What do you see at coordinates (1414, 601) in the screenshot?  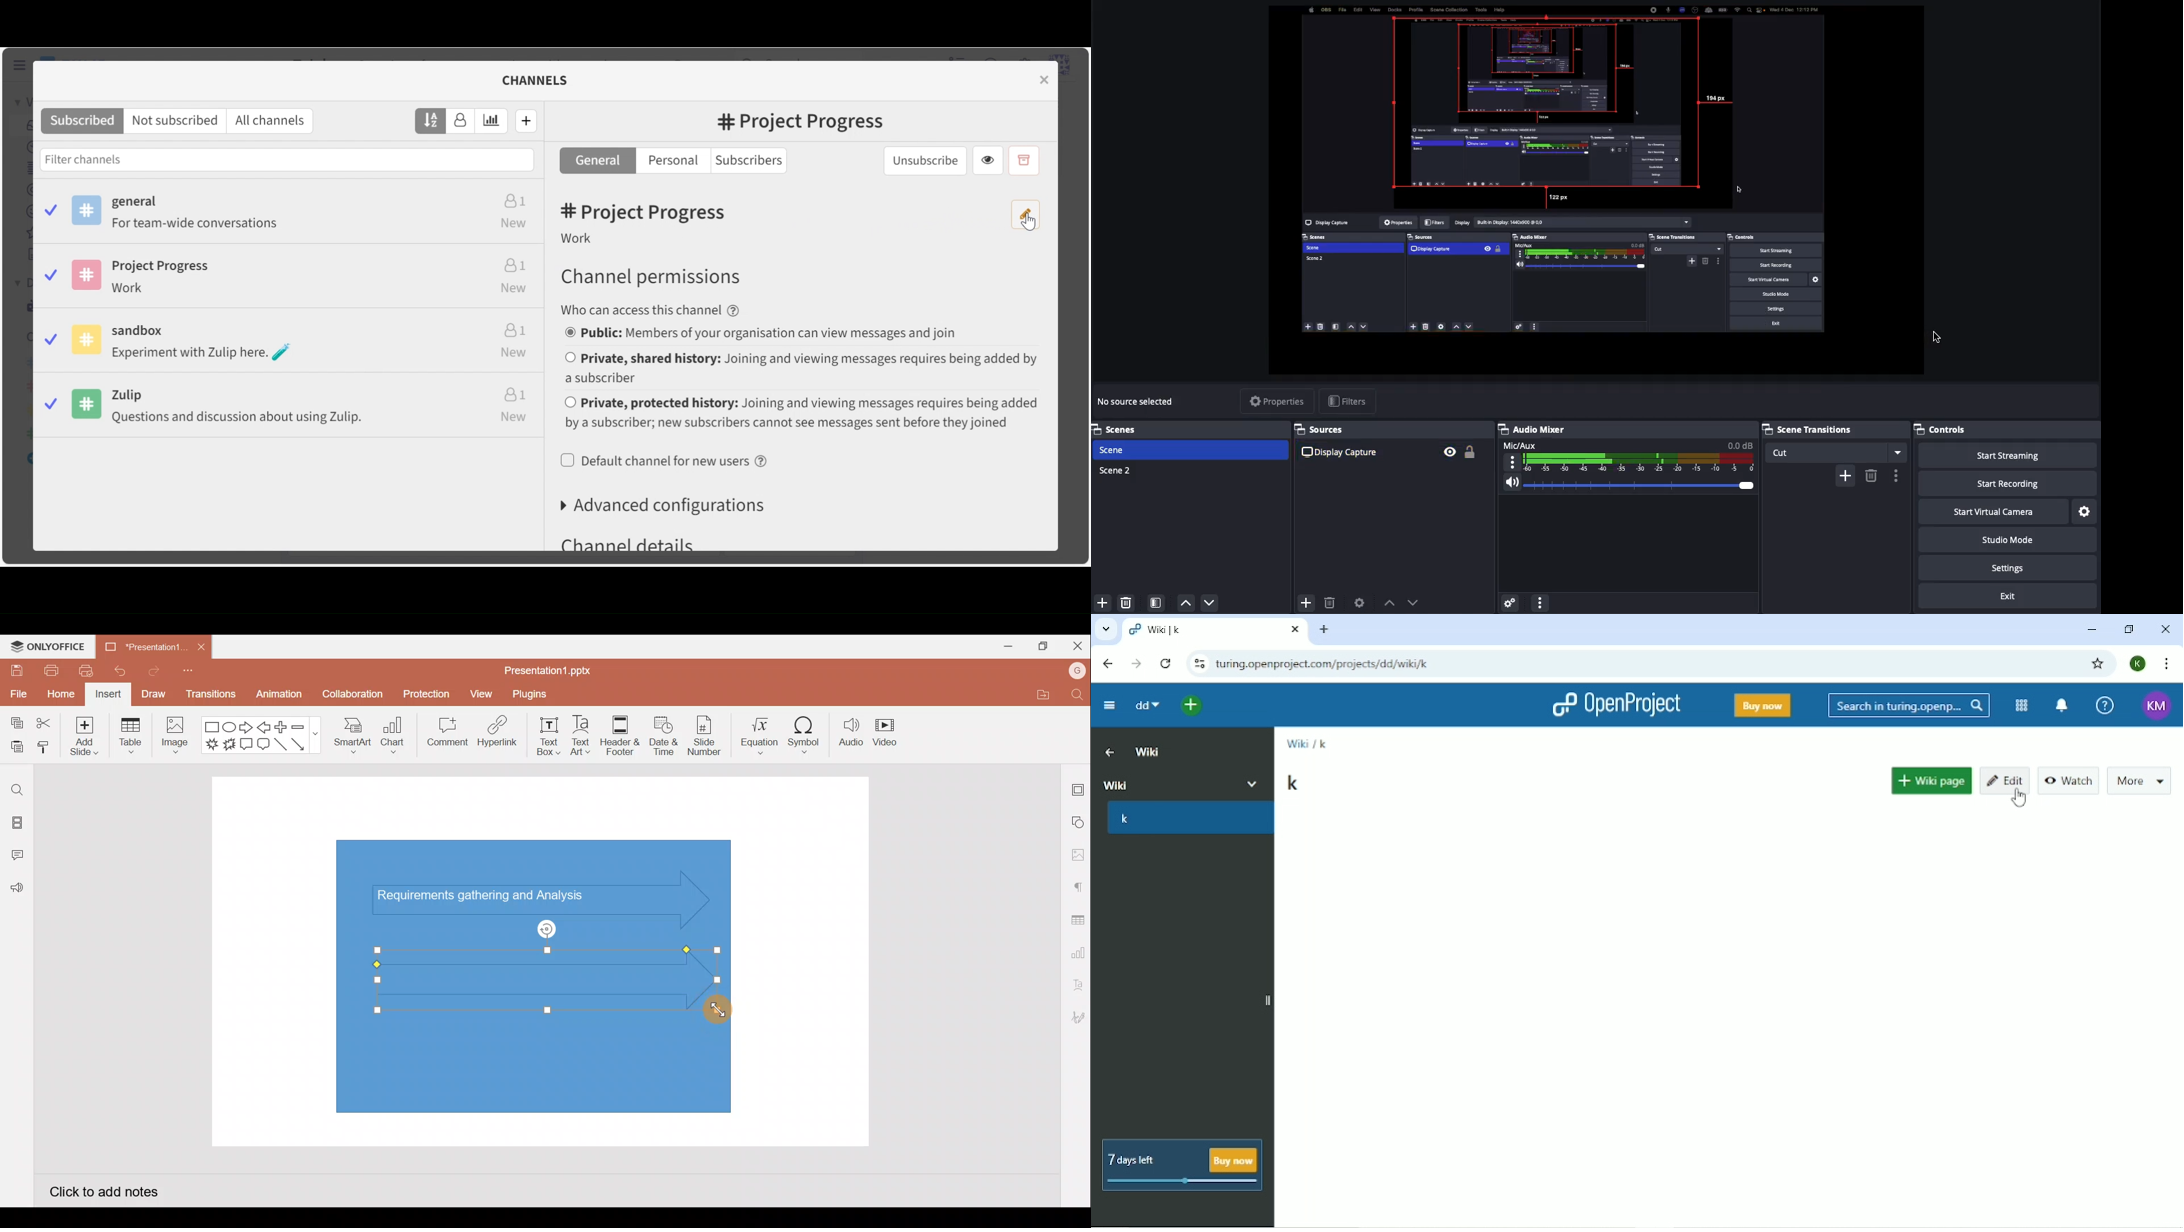 I see `Down` at bounding box center [1414, 601].